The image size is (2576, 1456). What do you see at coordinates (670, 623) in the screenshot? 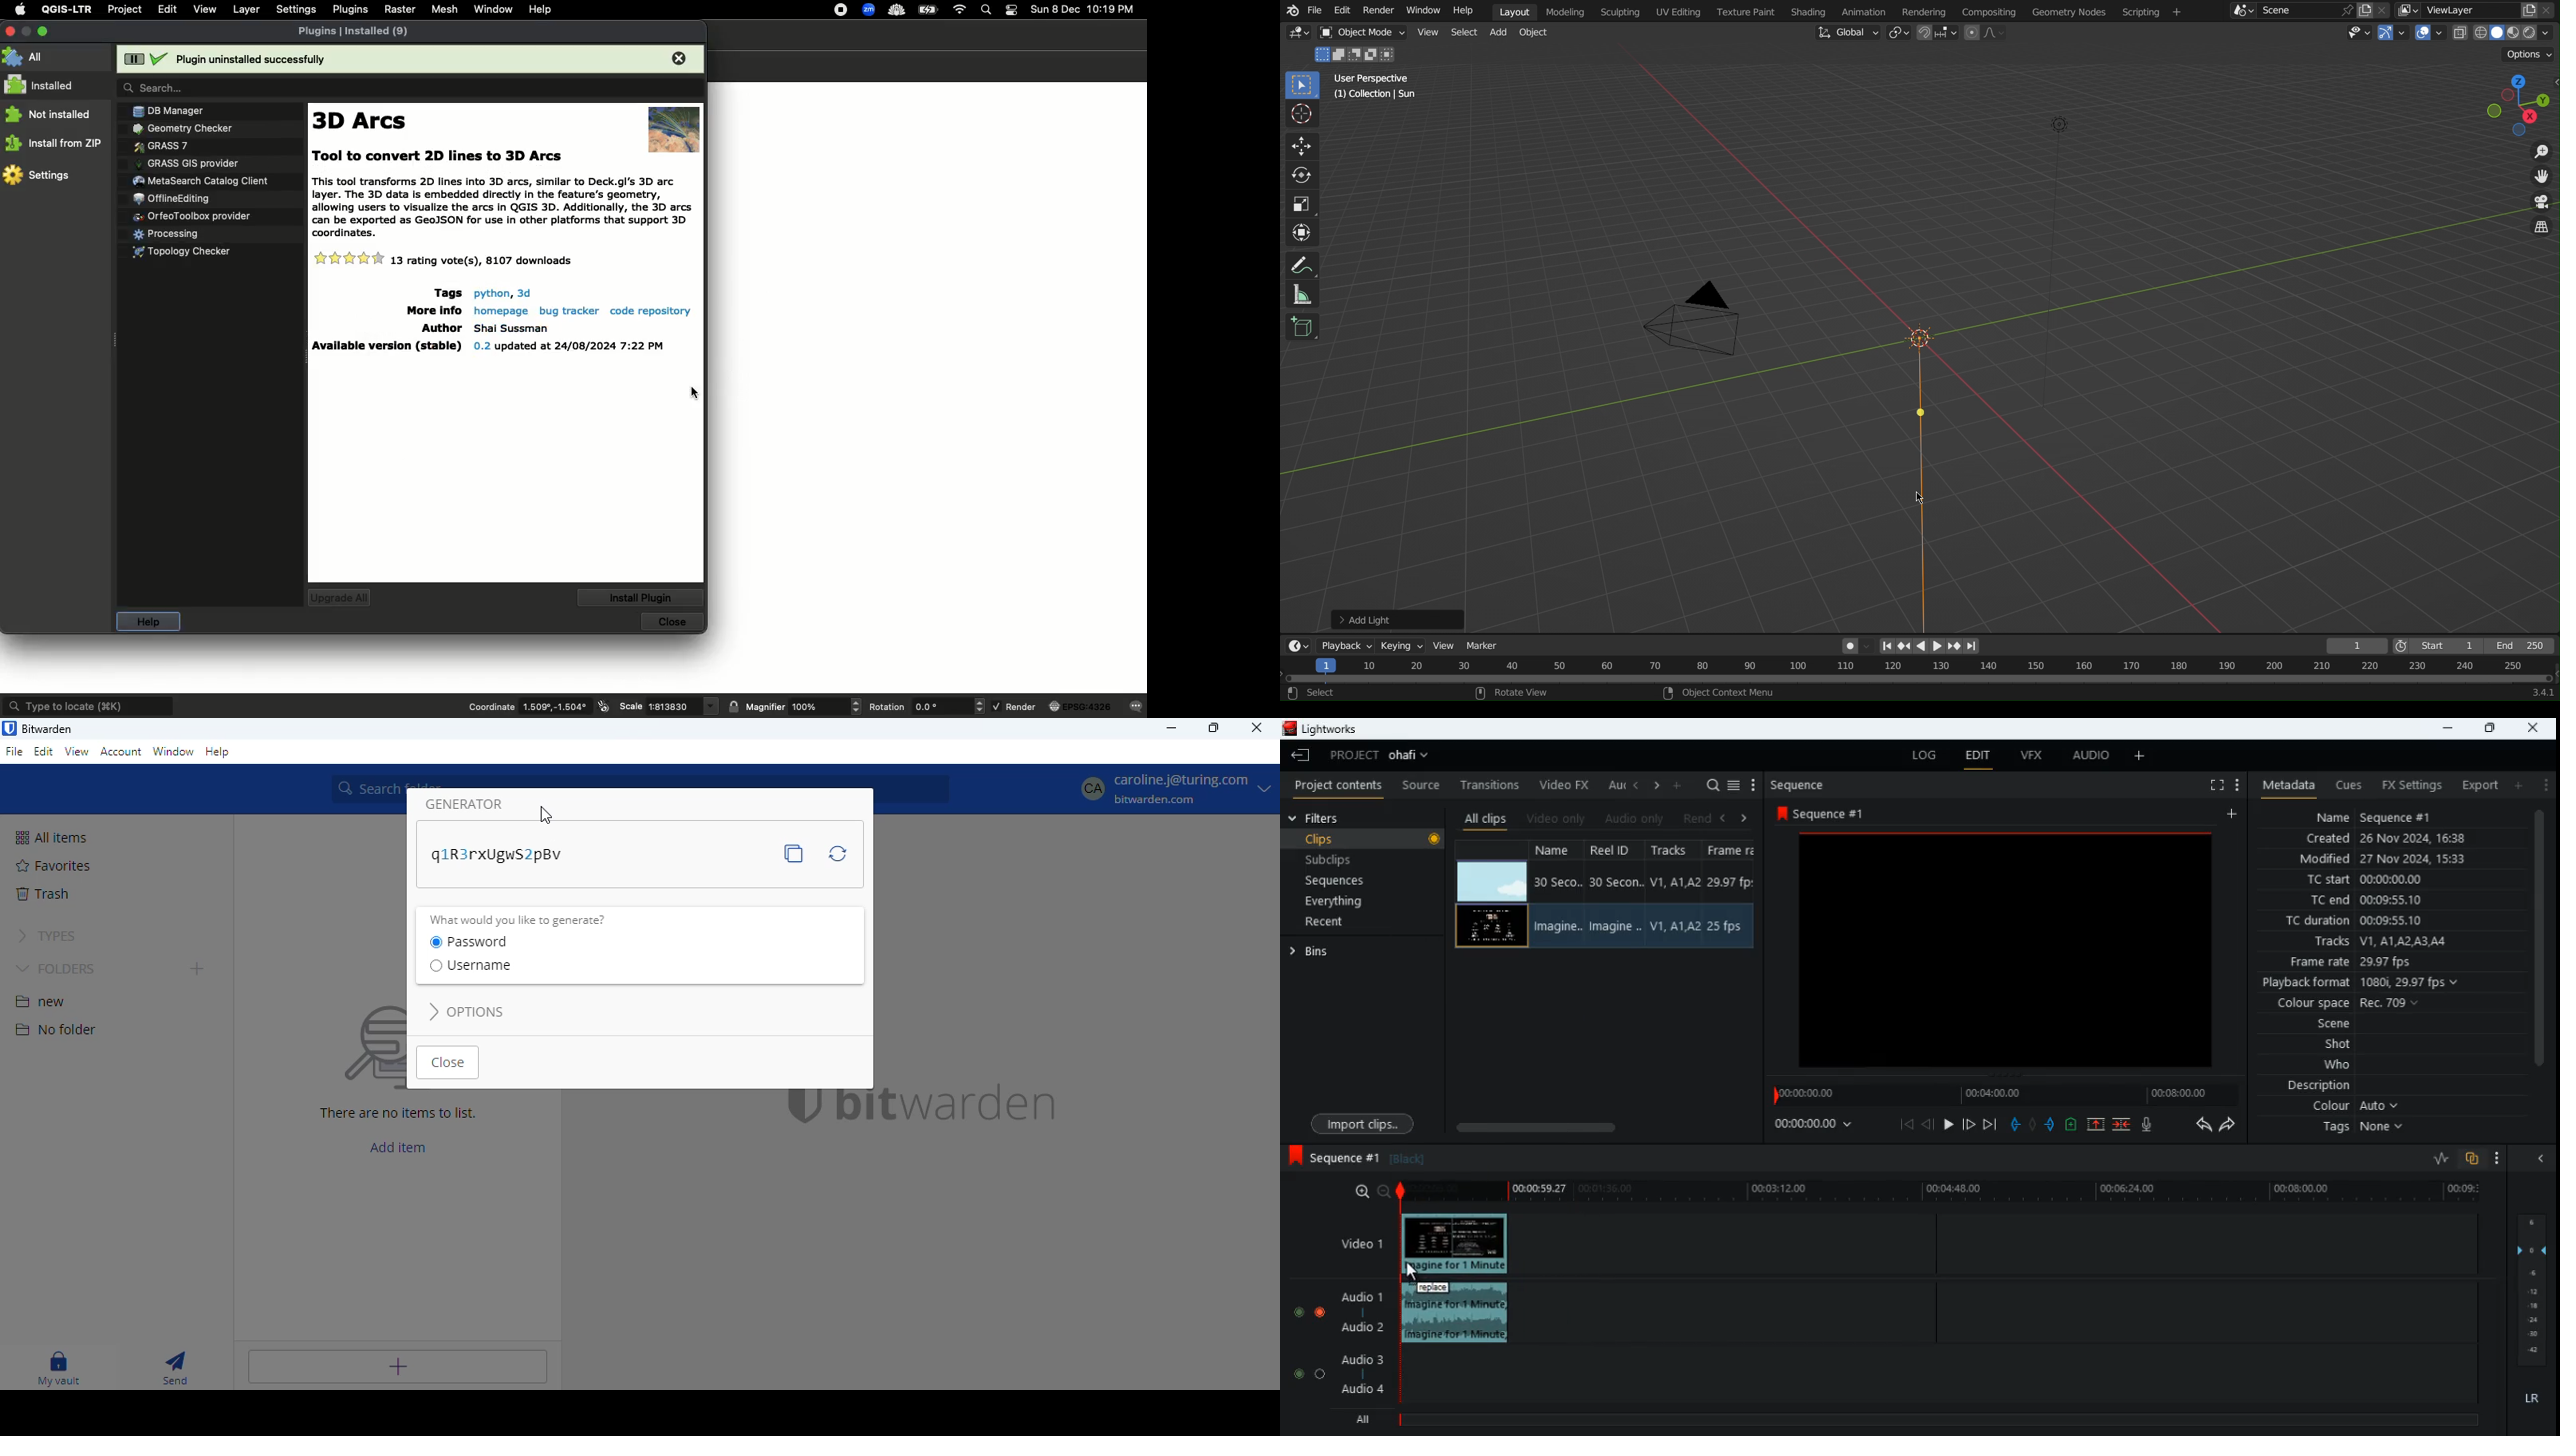
I see `Close` at bounding box center [670, 623].